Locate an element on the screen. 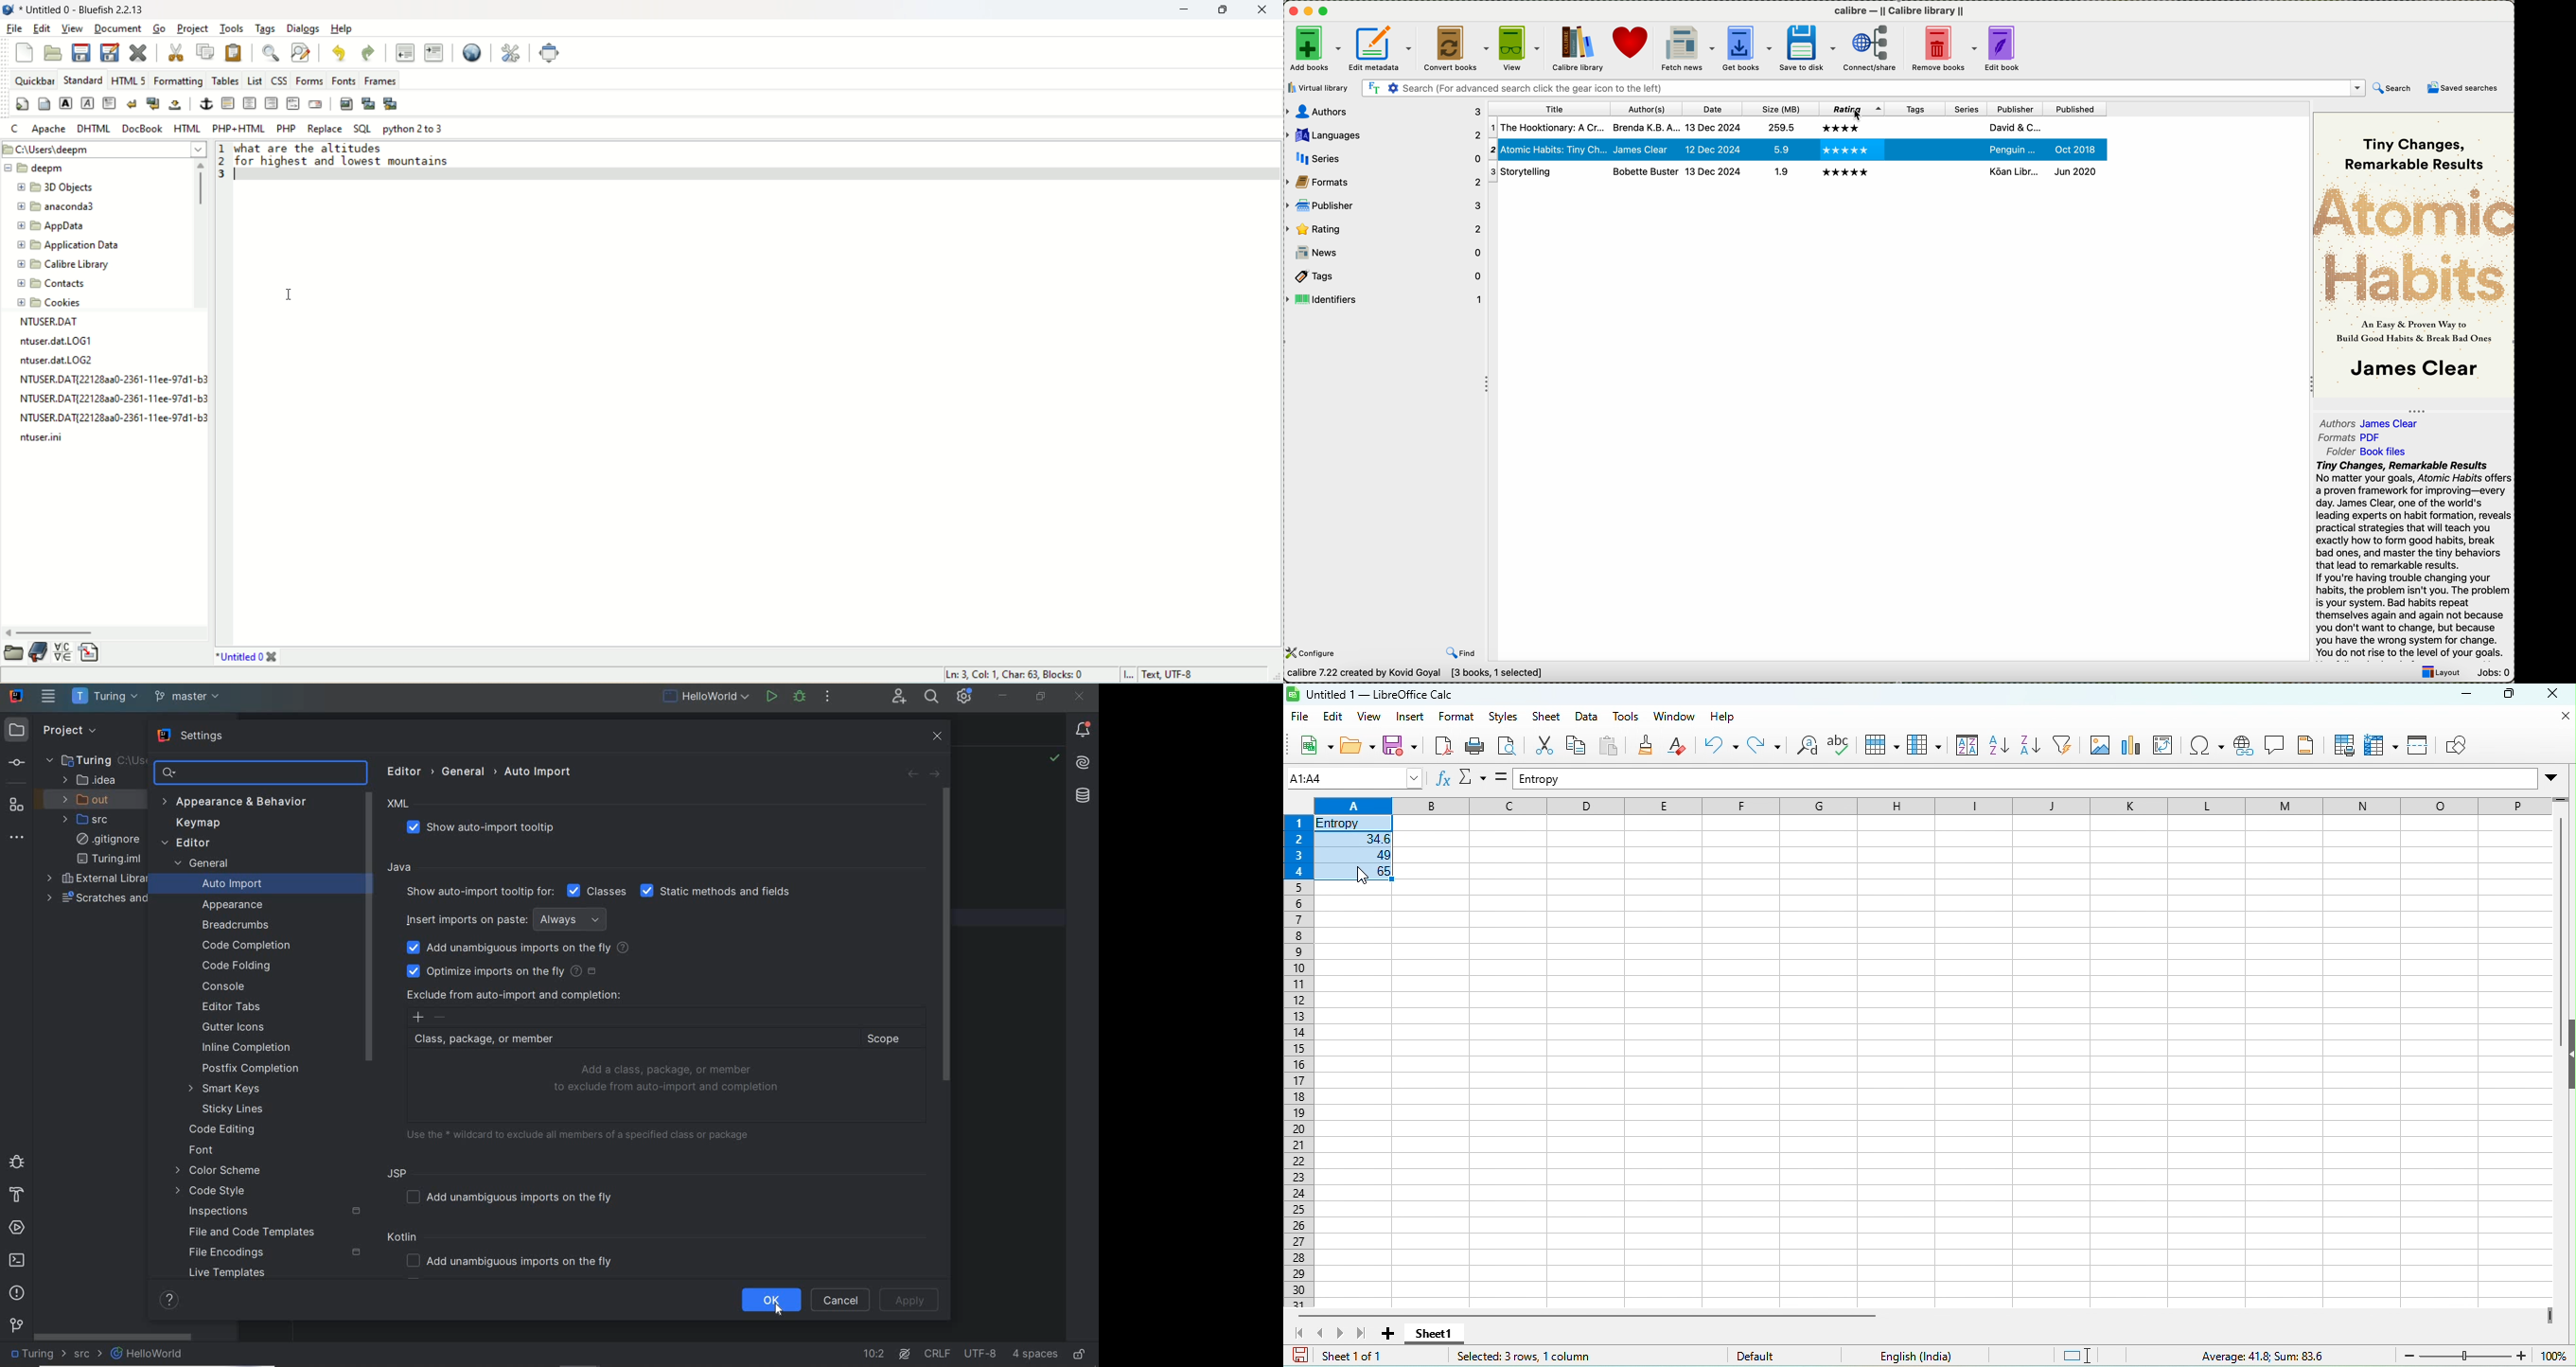 The height and width of the screenshot is (1372, 2576). tags is located at coordinates (1912, 149).